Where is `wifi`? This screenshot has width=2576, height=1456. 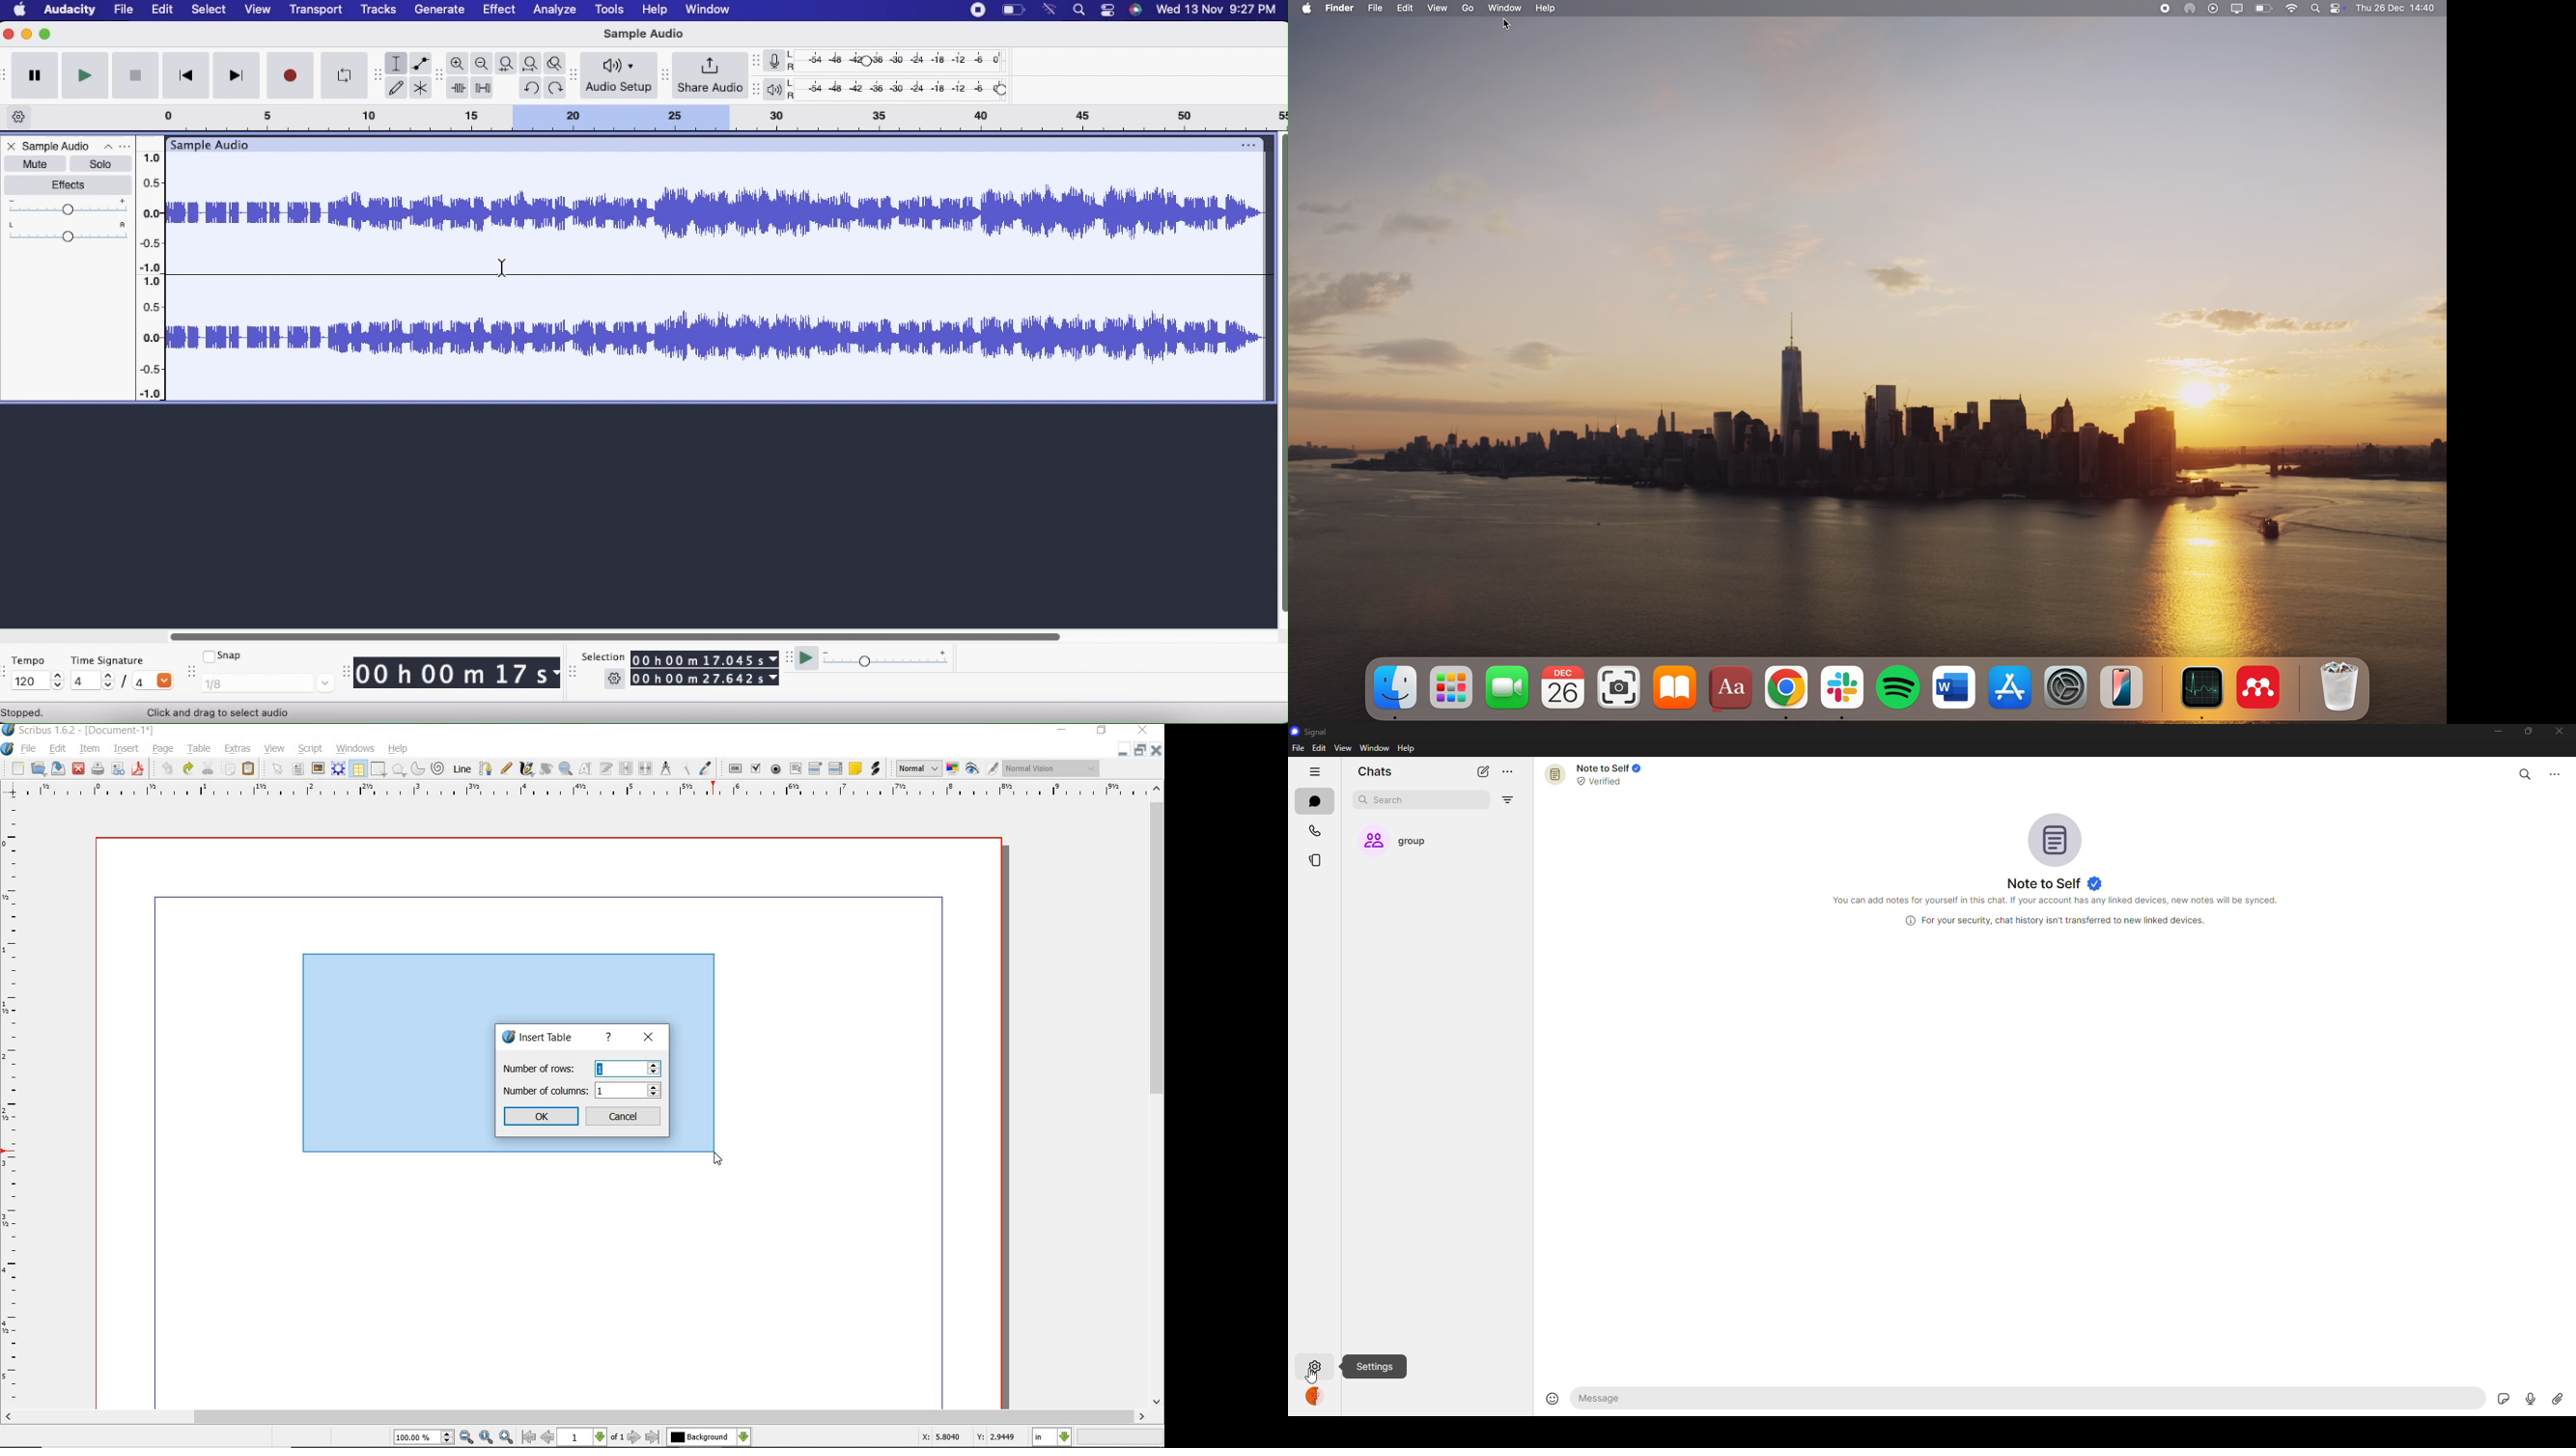
wifi is located at coordinates (2293, 7).